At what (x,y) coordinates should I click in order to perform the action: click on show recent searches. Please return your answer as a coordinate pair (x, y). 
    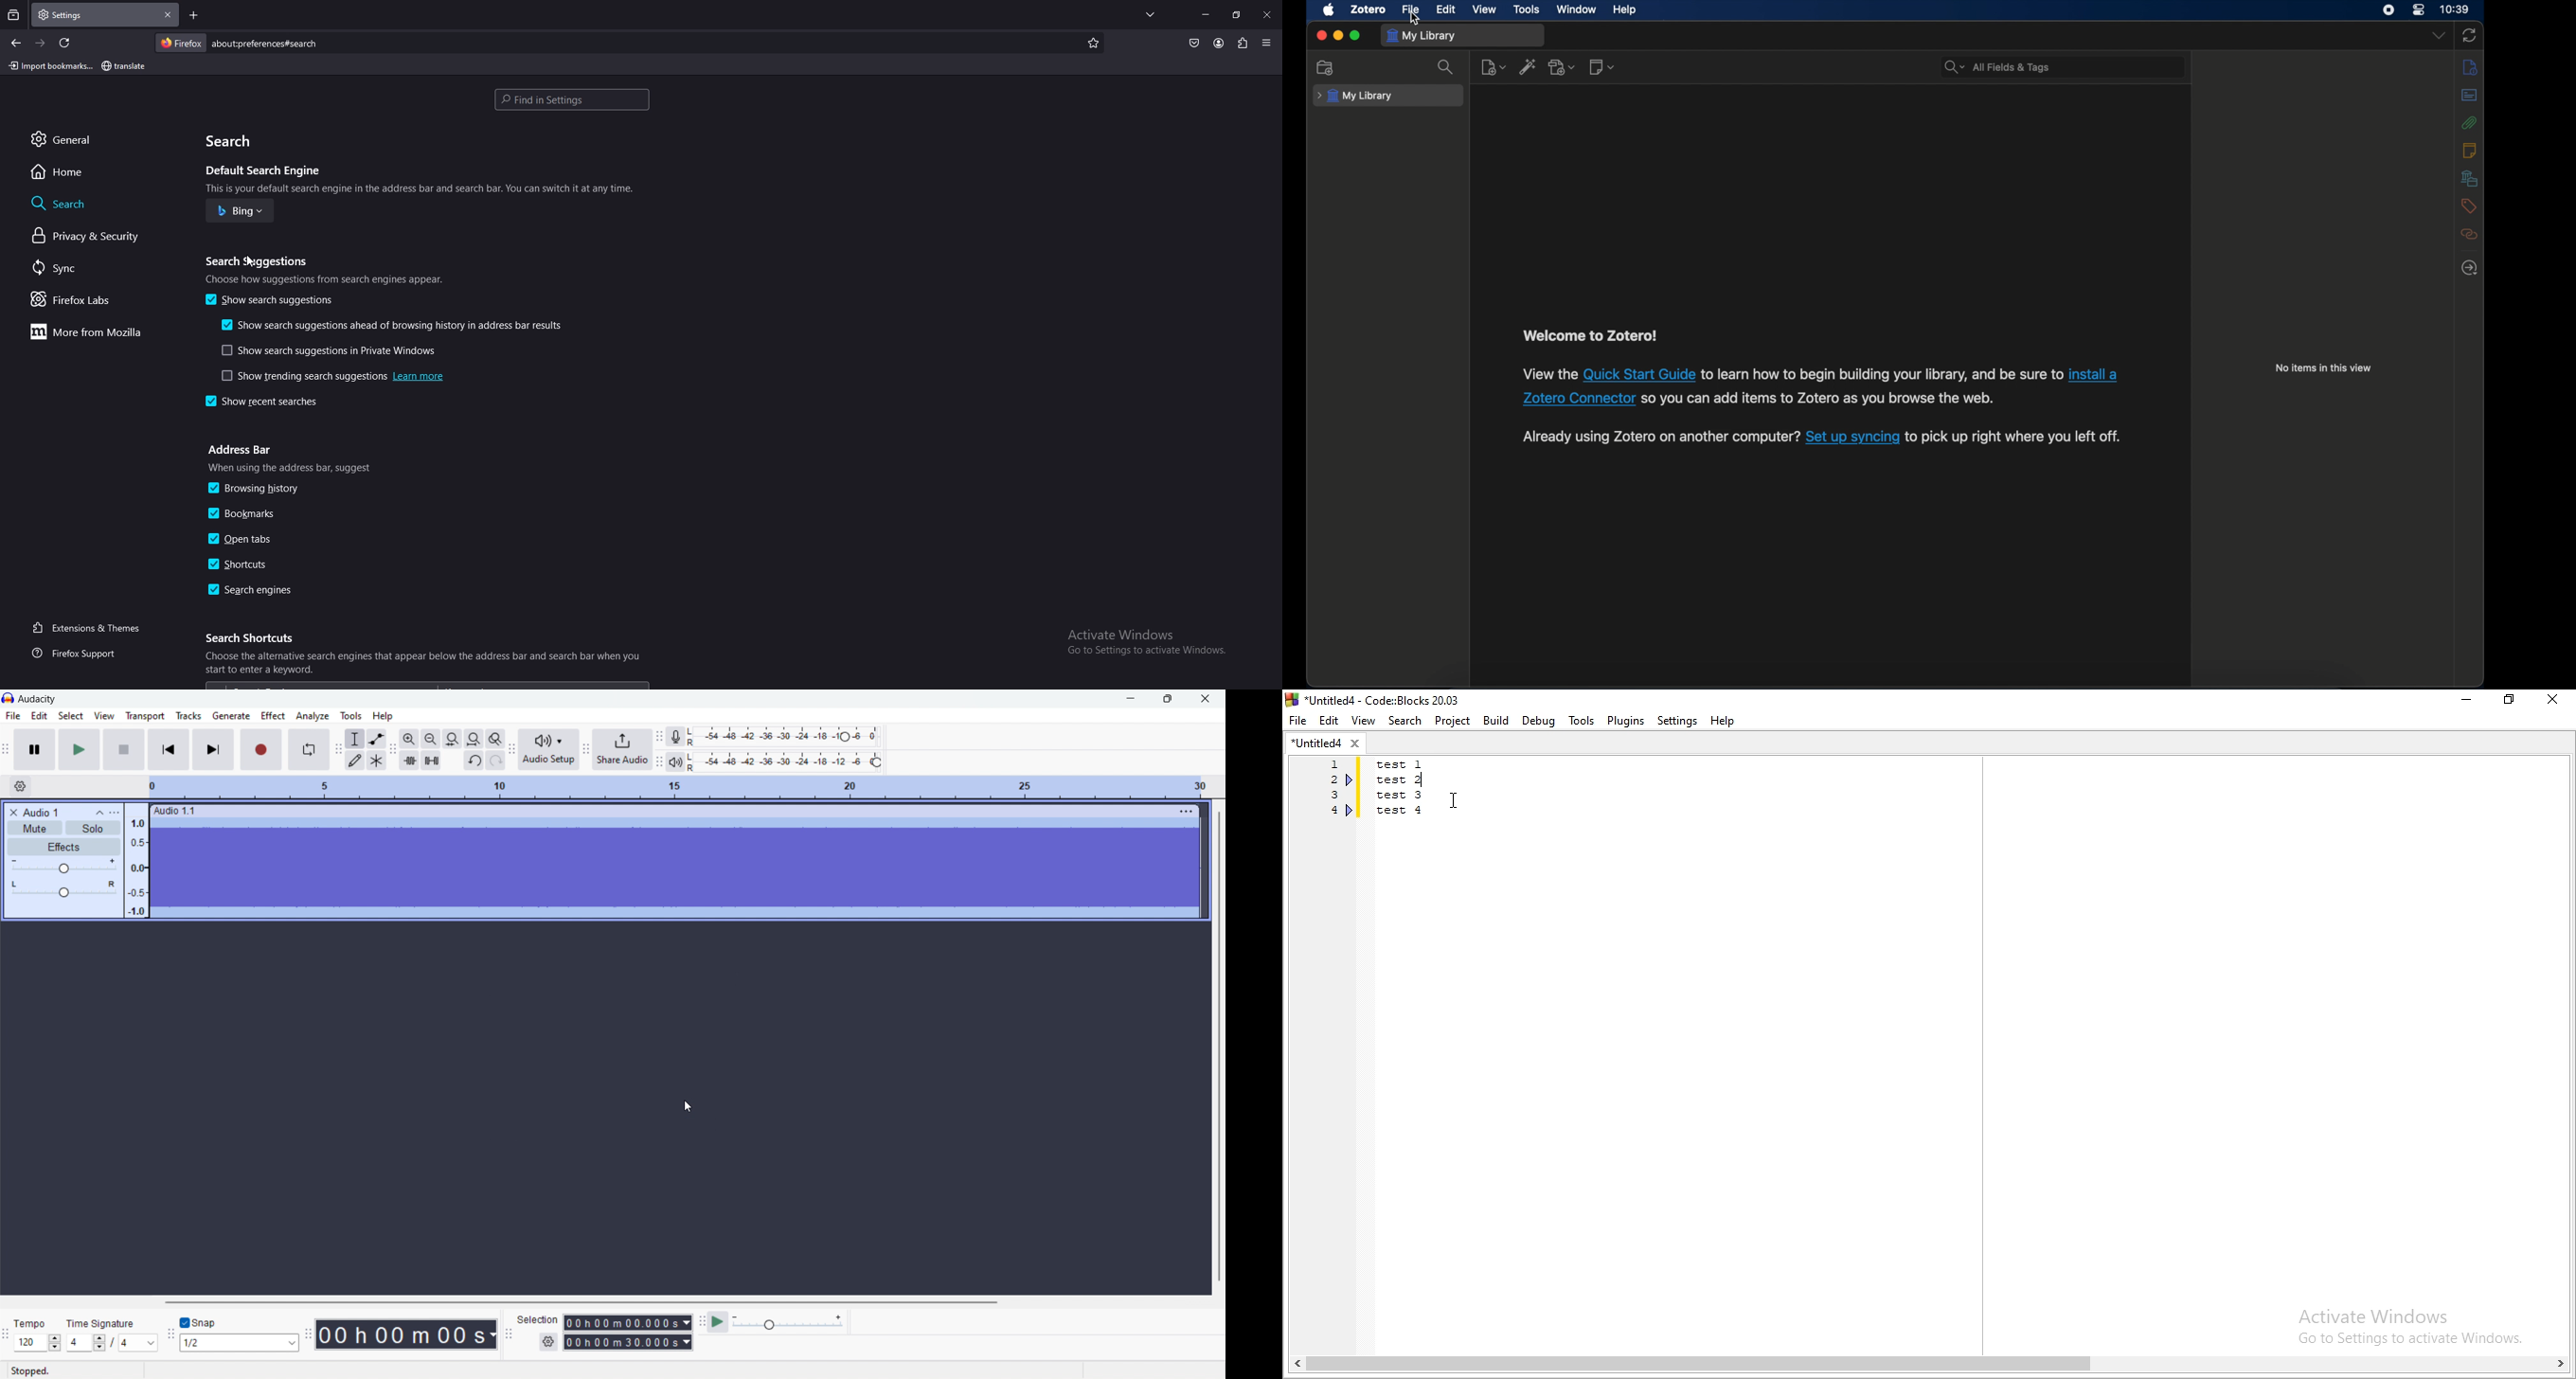
    Looking at the image, I should click on (275, 403).